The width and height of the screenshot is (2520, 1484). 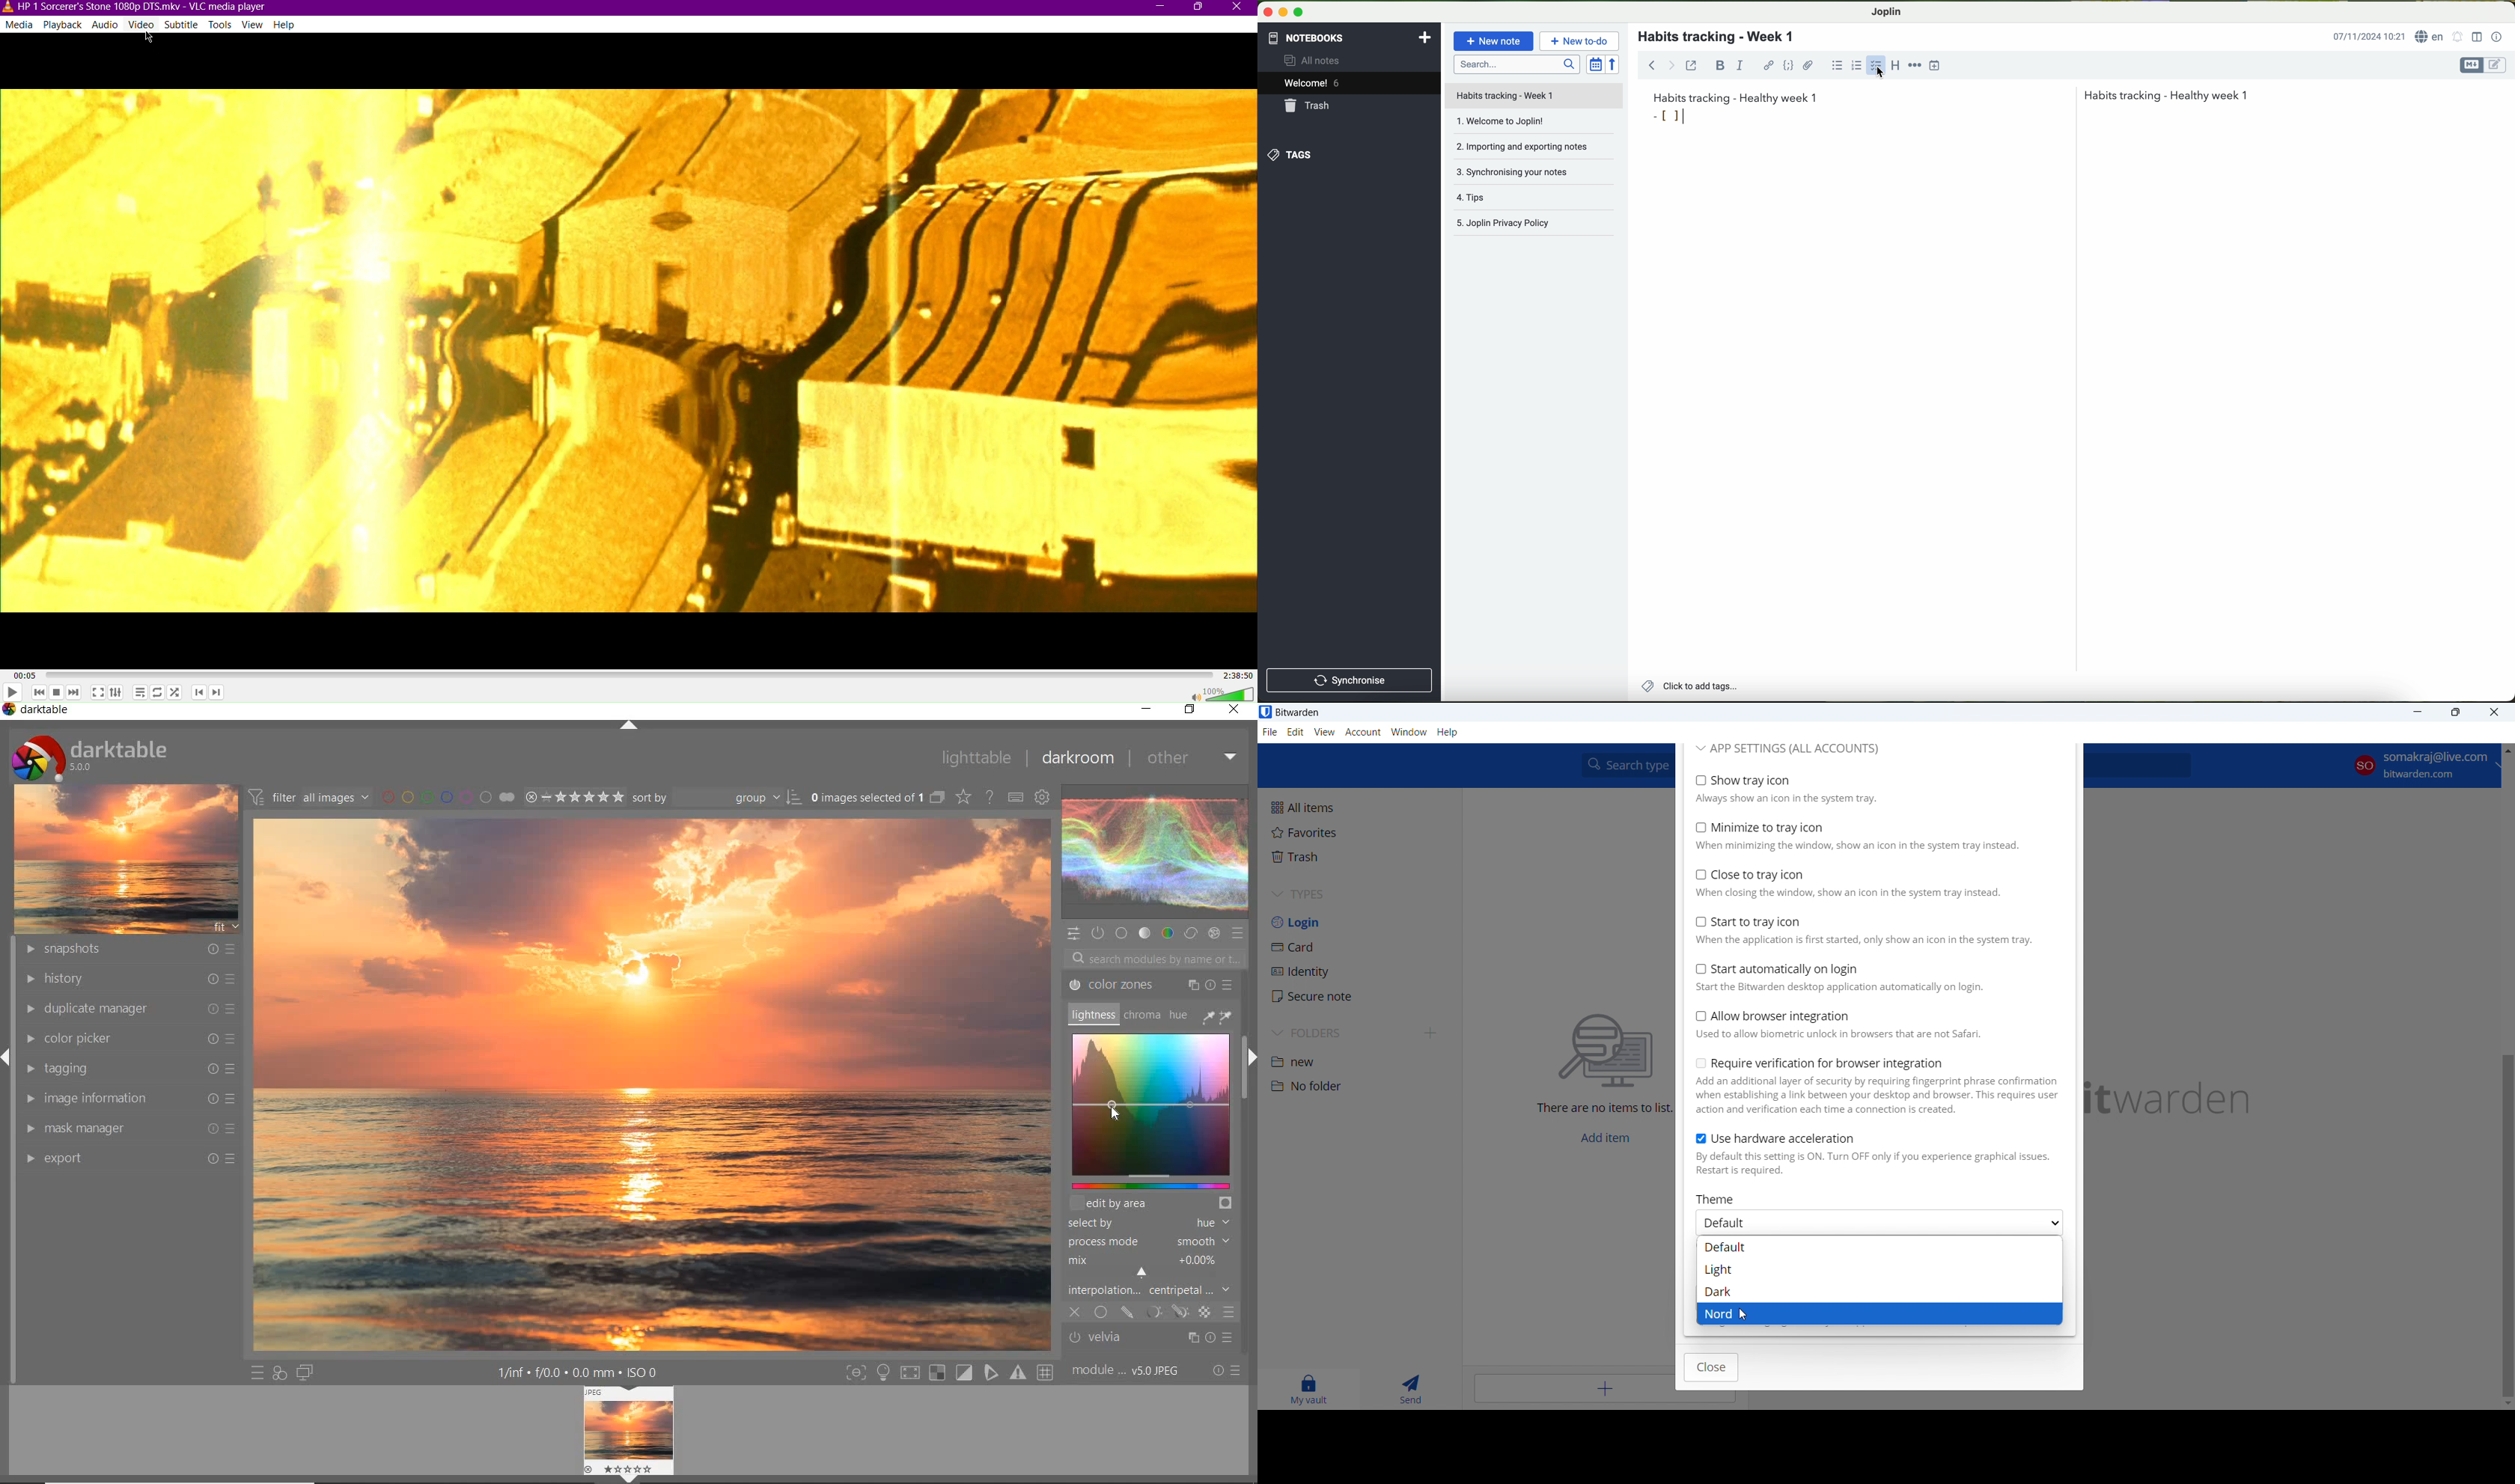 I want to click on HUE, so click(x=1179, y=1018).